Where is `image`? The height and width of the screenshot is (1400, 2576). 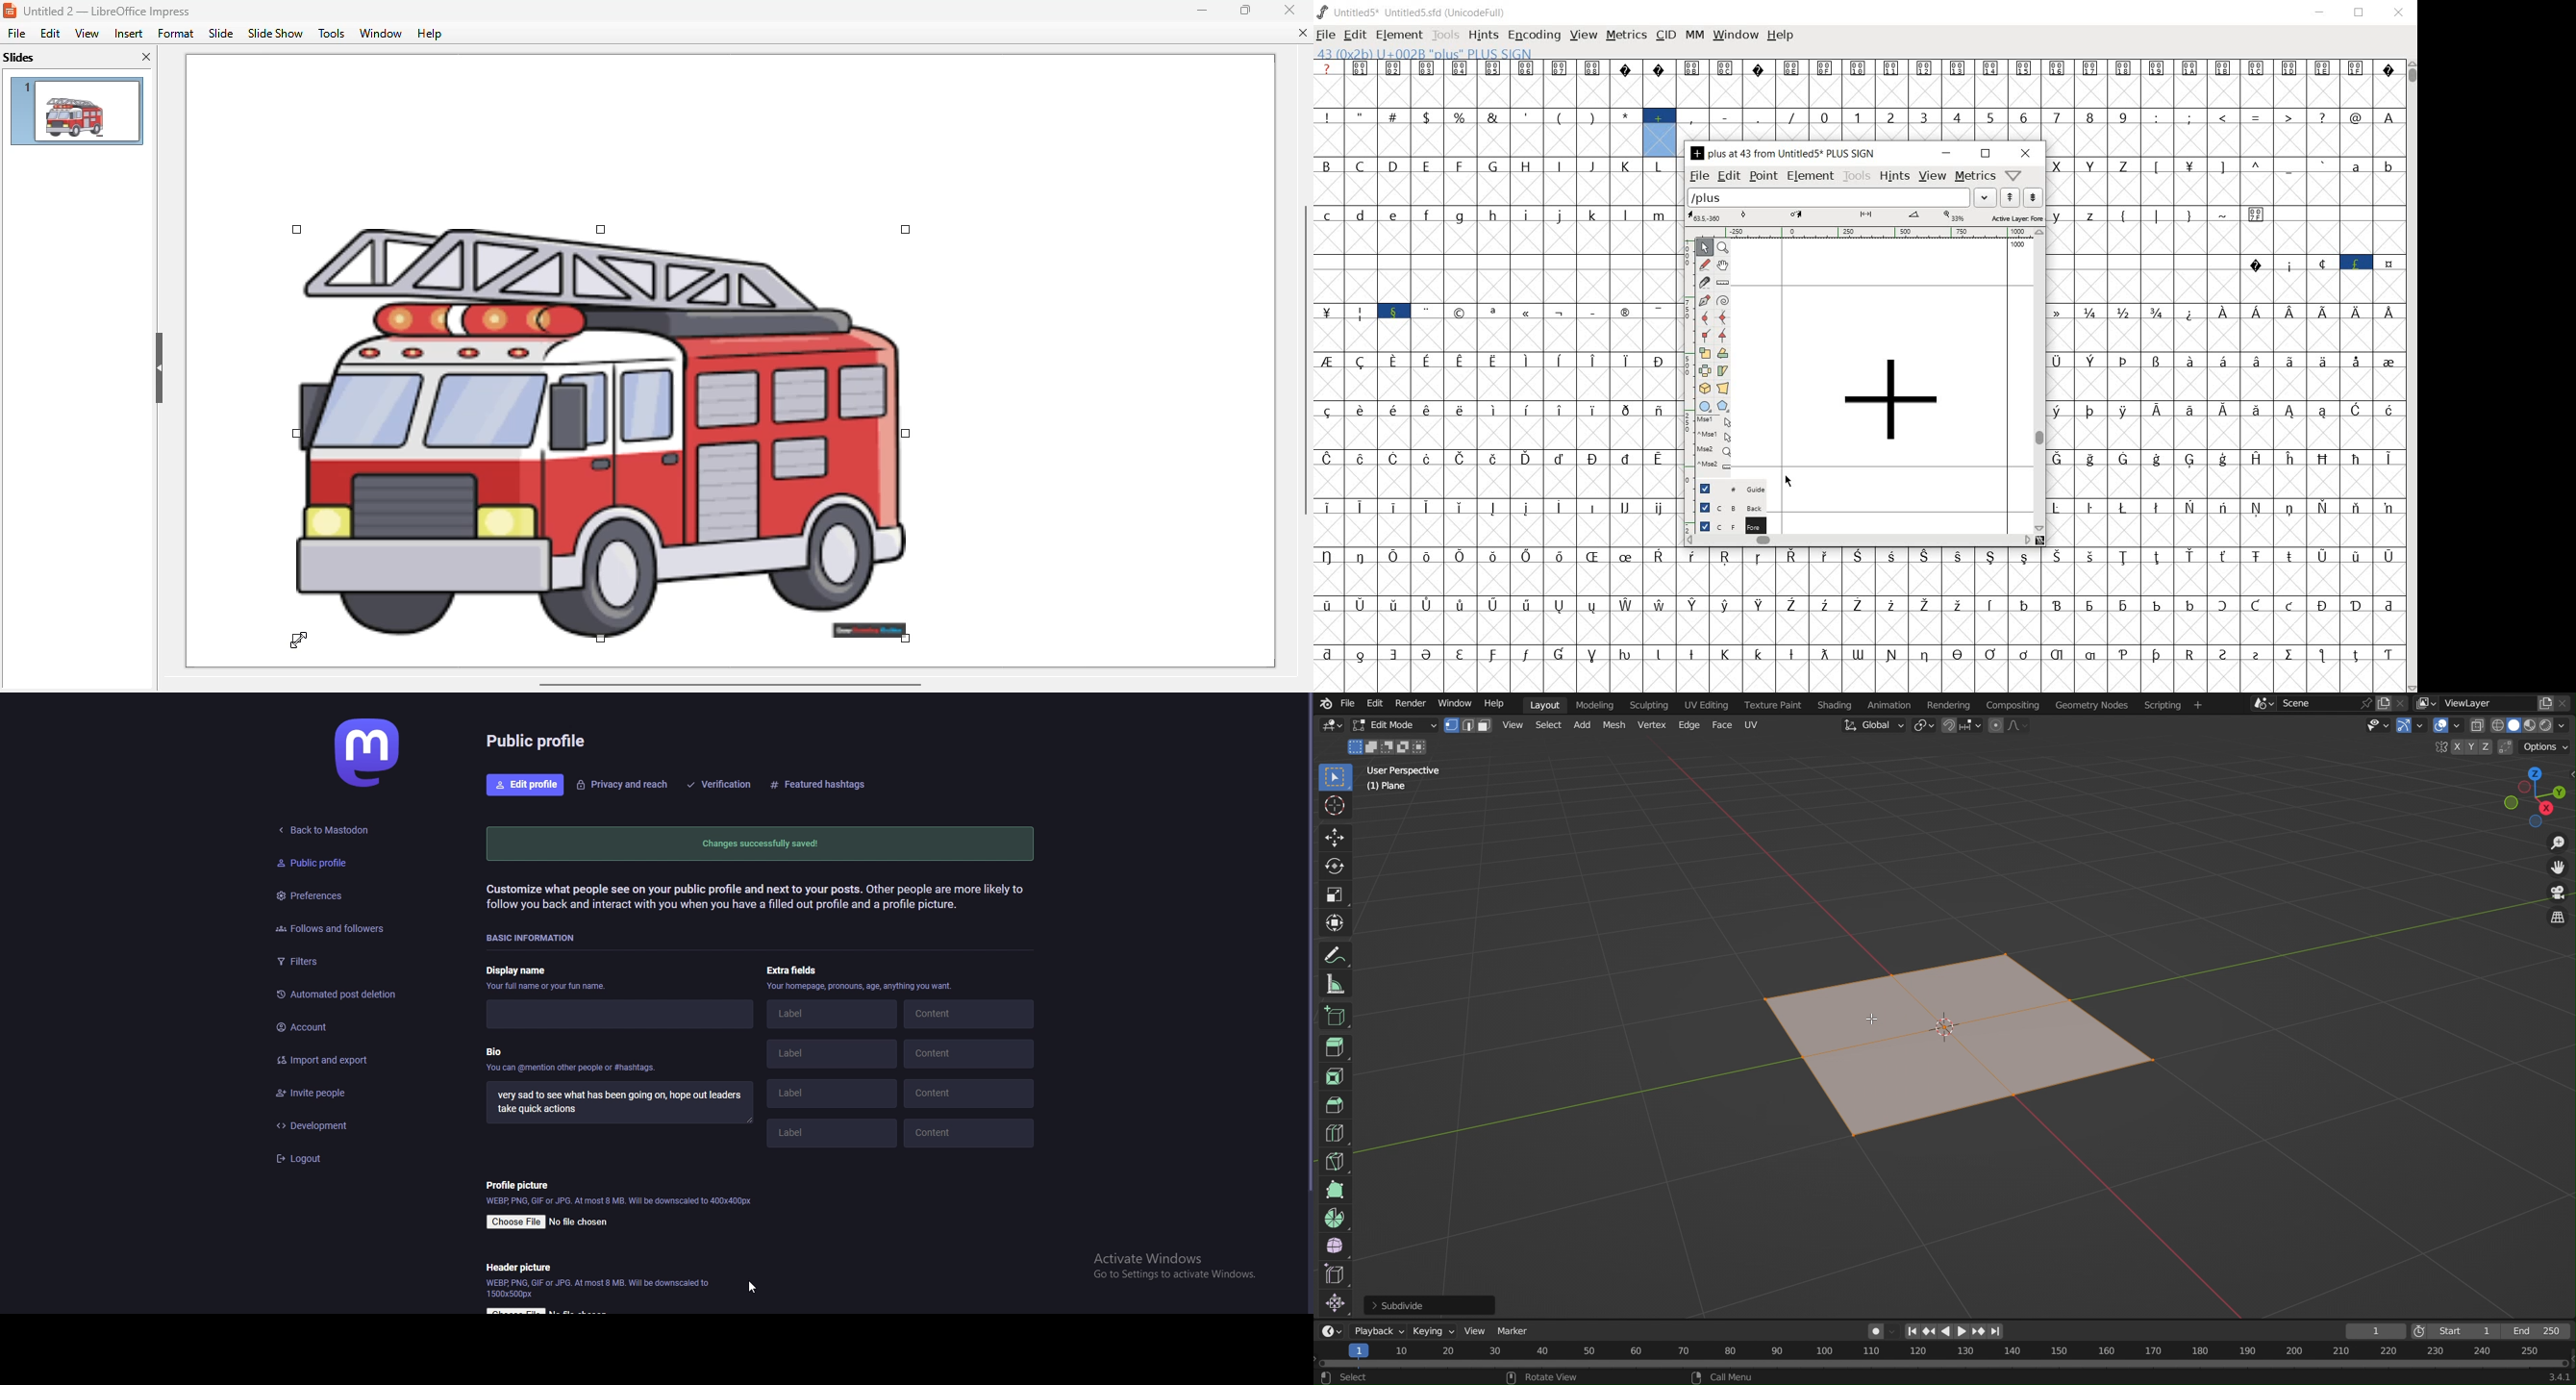
image is located at coordinates (602, 422).